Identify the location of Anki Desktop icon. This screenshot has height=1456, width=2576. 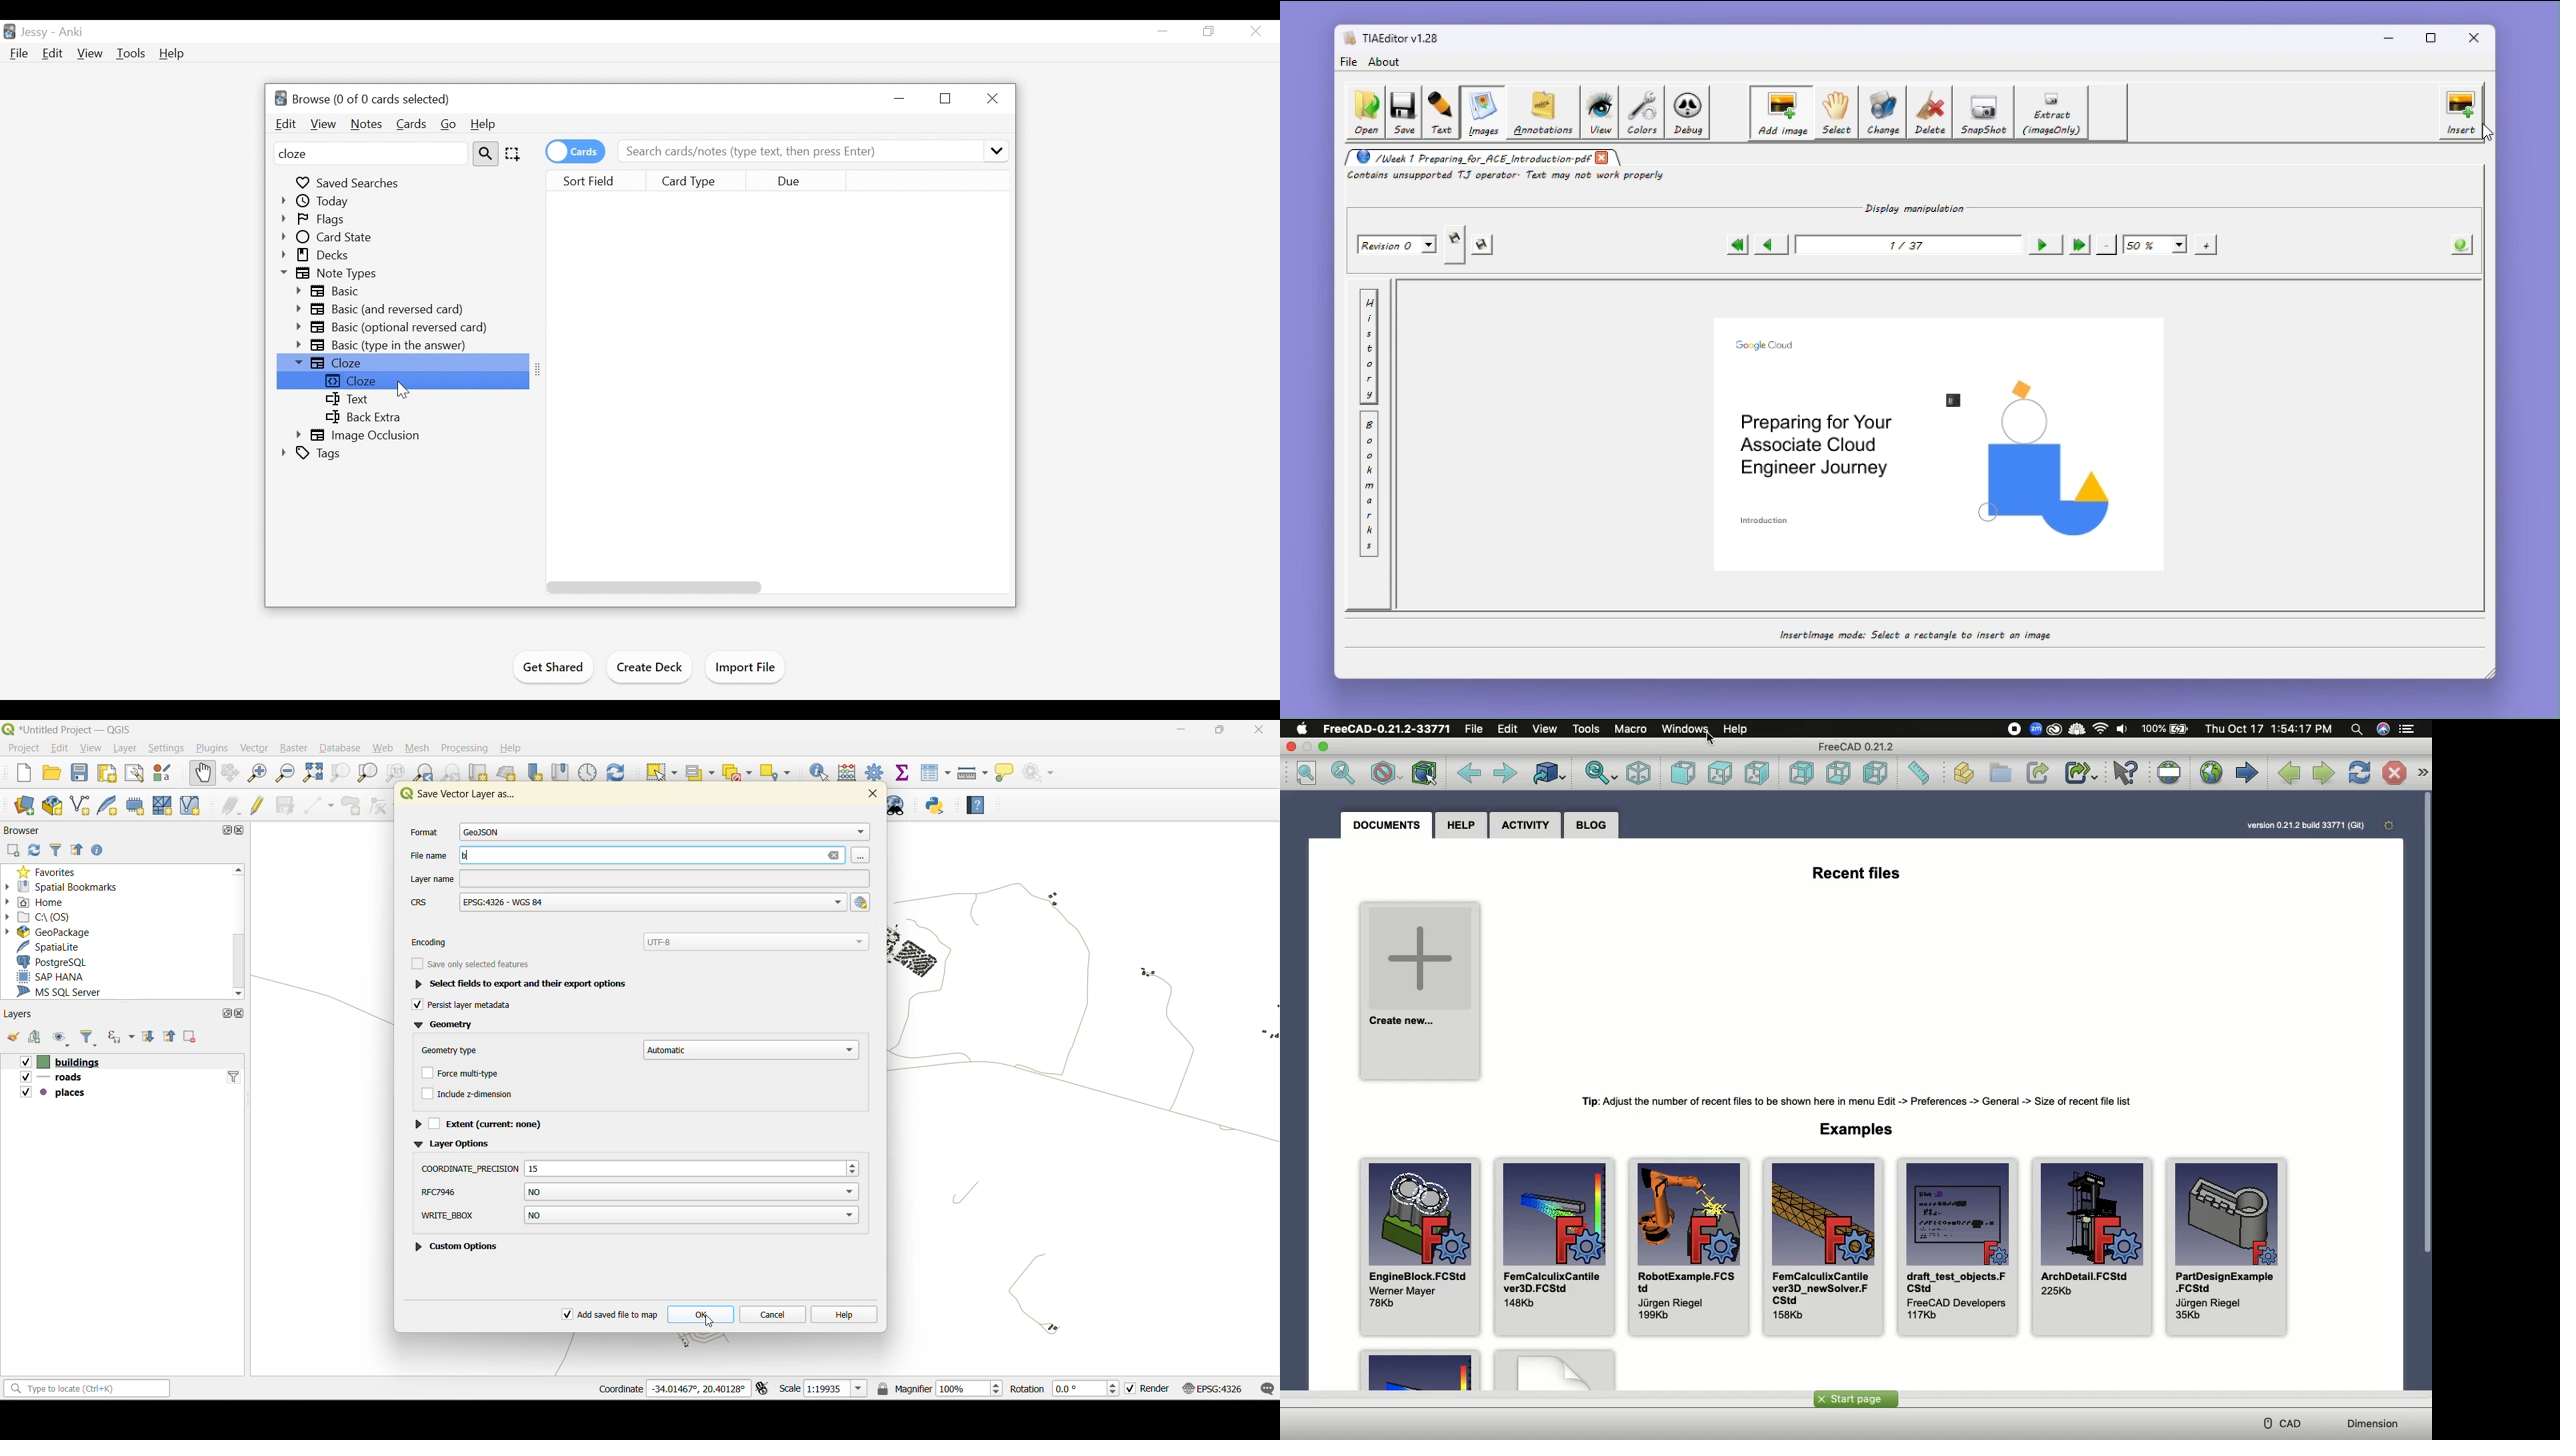
(9, 32).